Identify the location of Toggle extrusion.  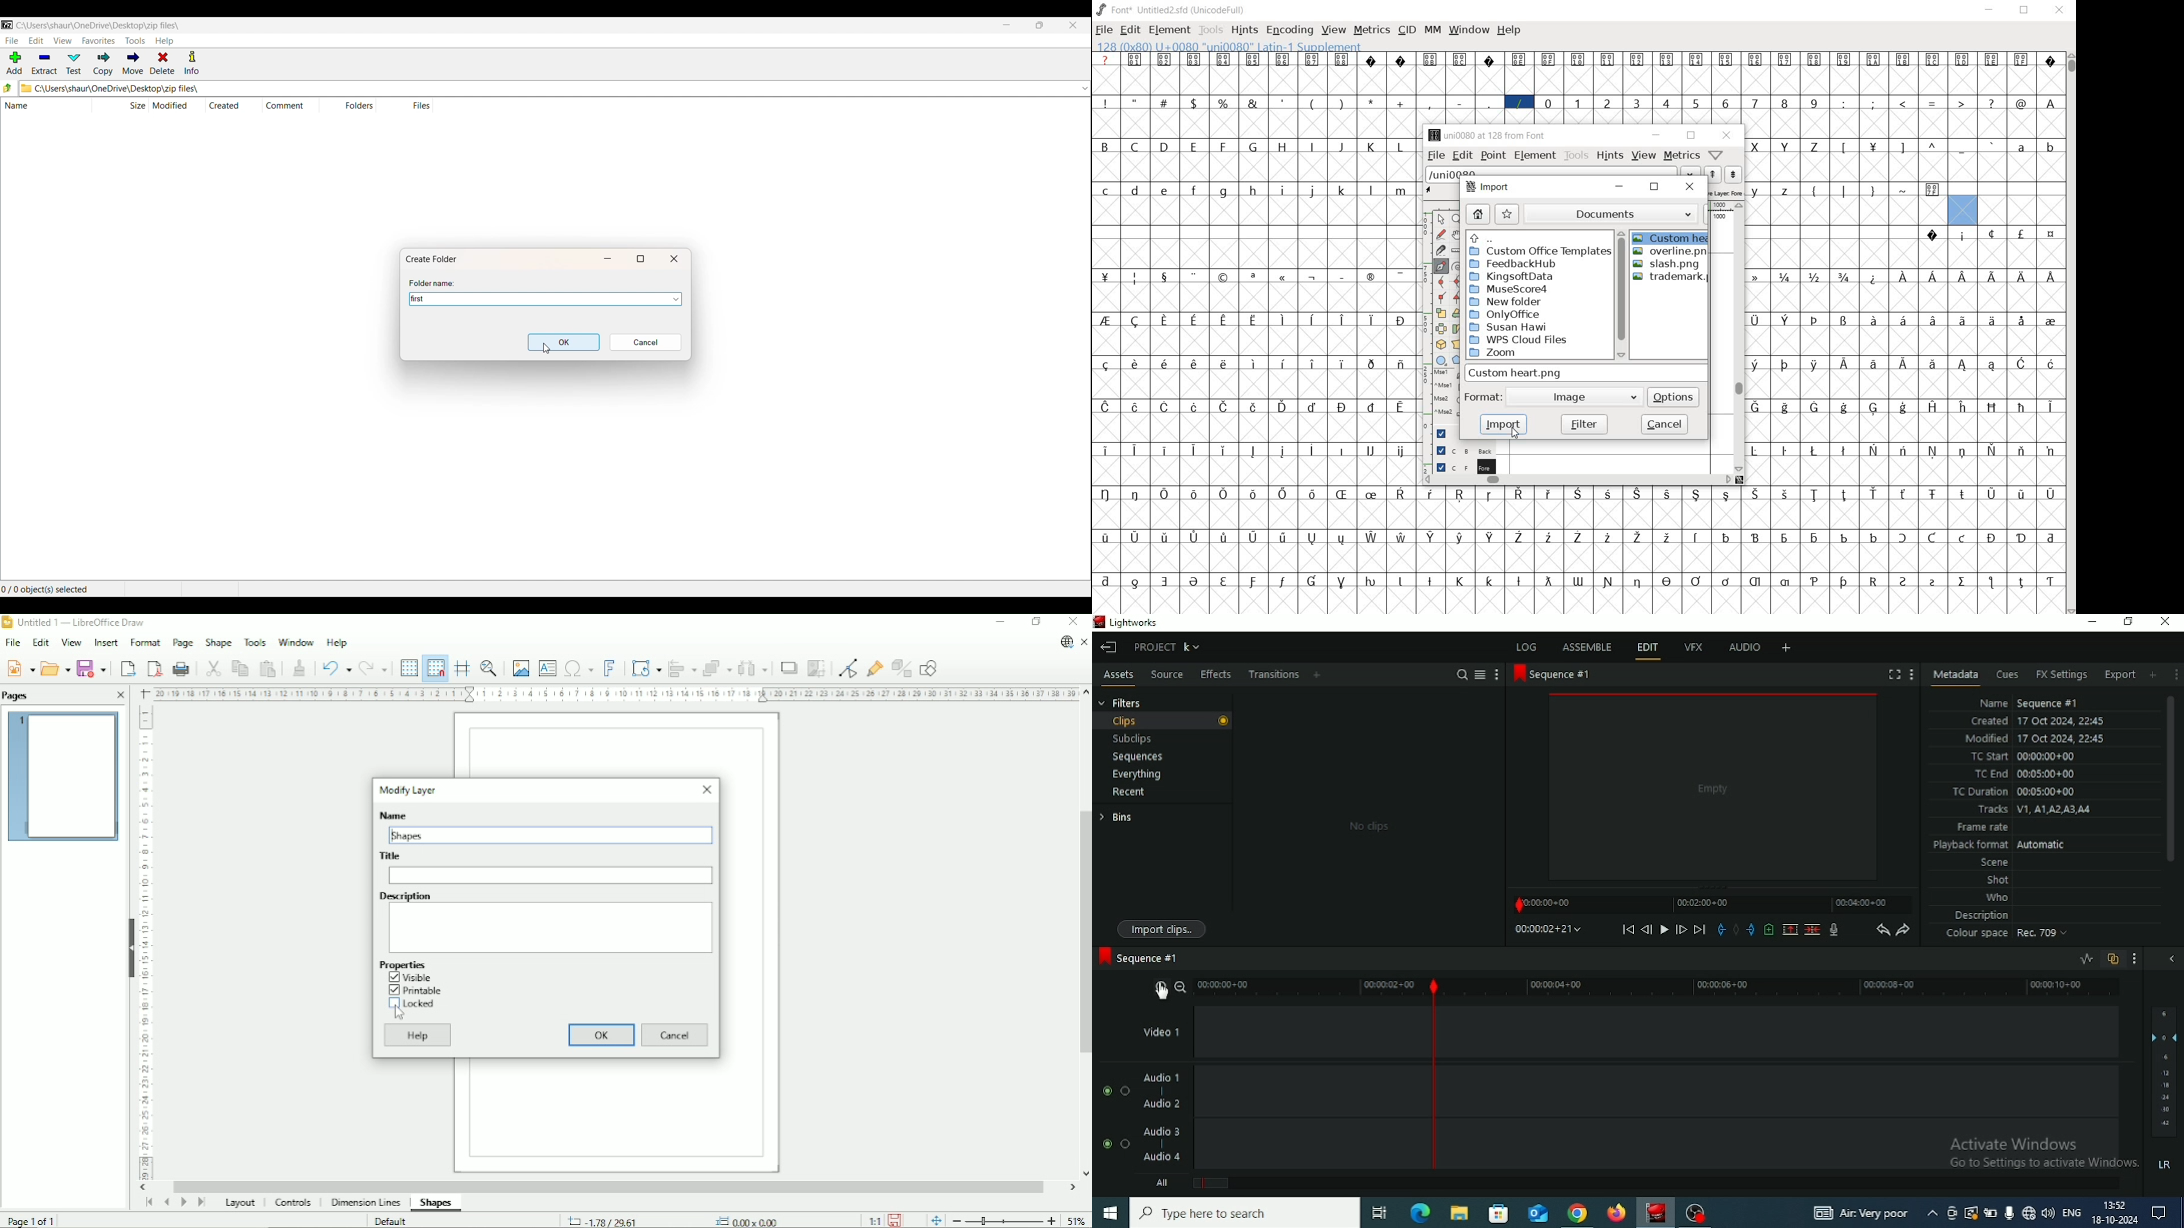
(901, 669).